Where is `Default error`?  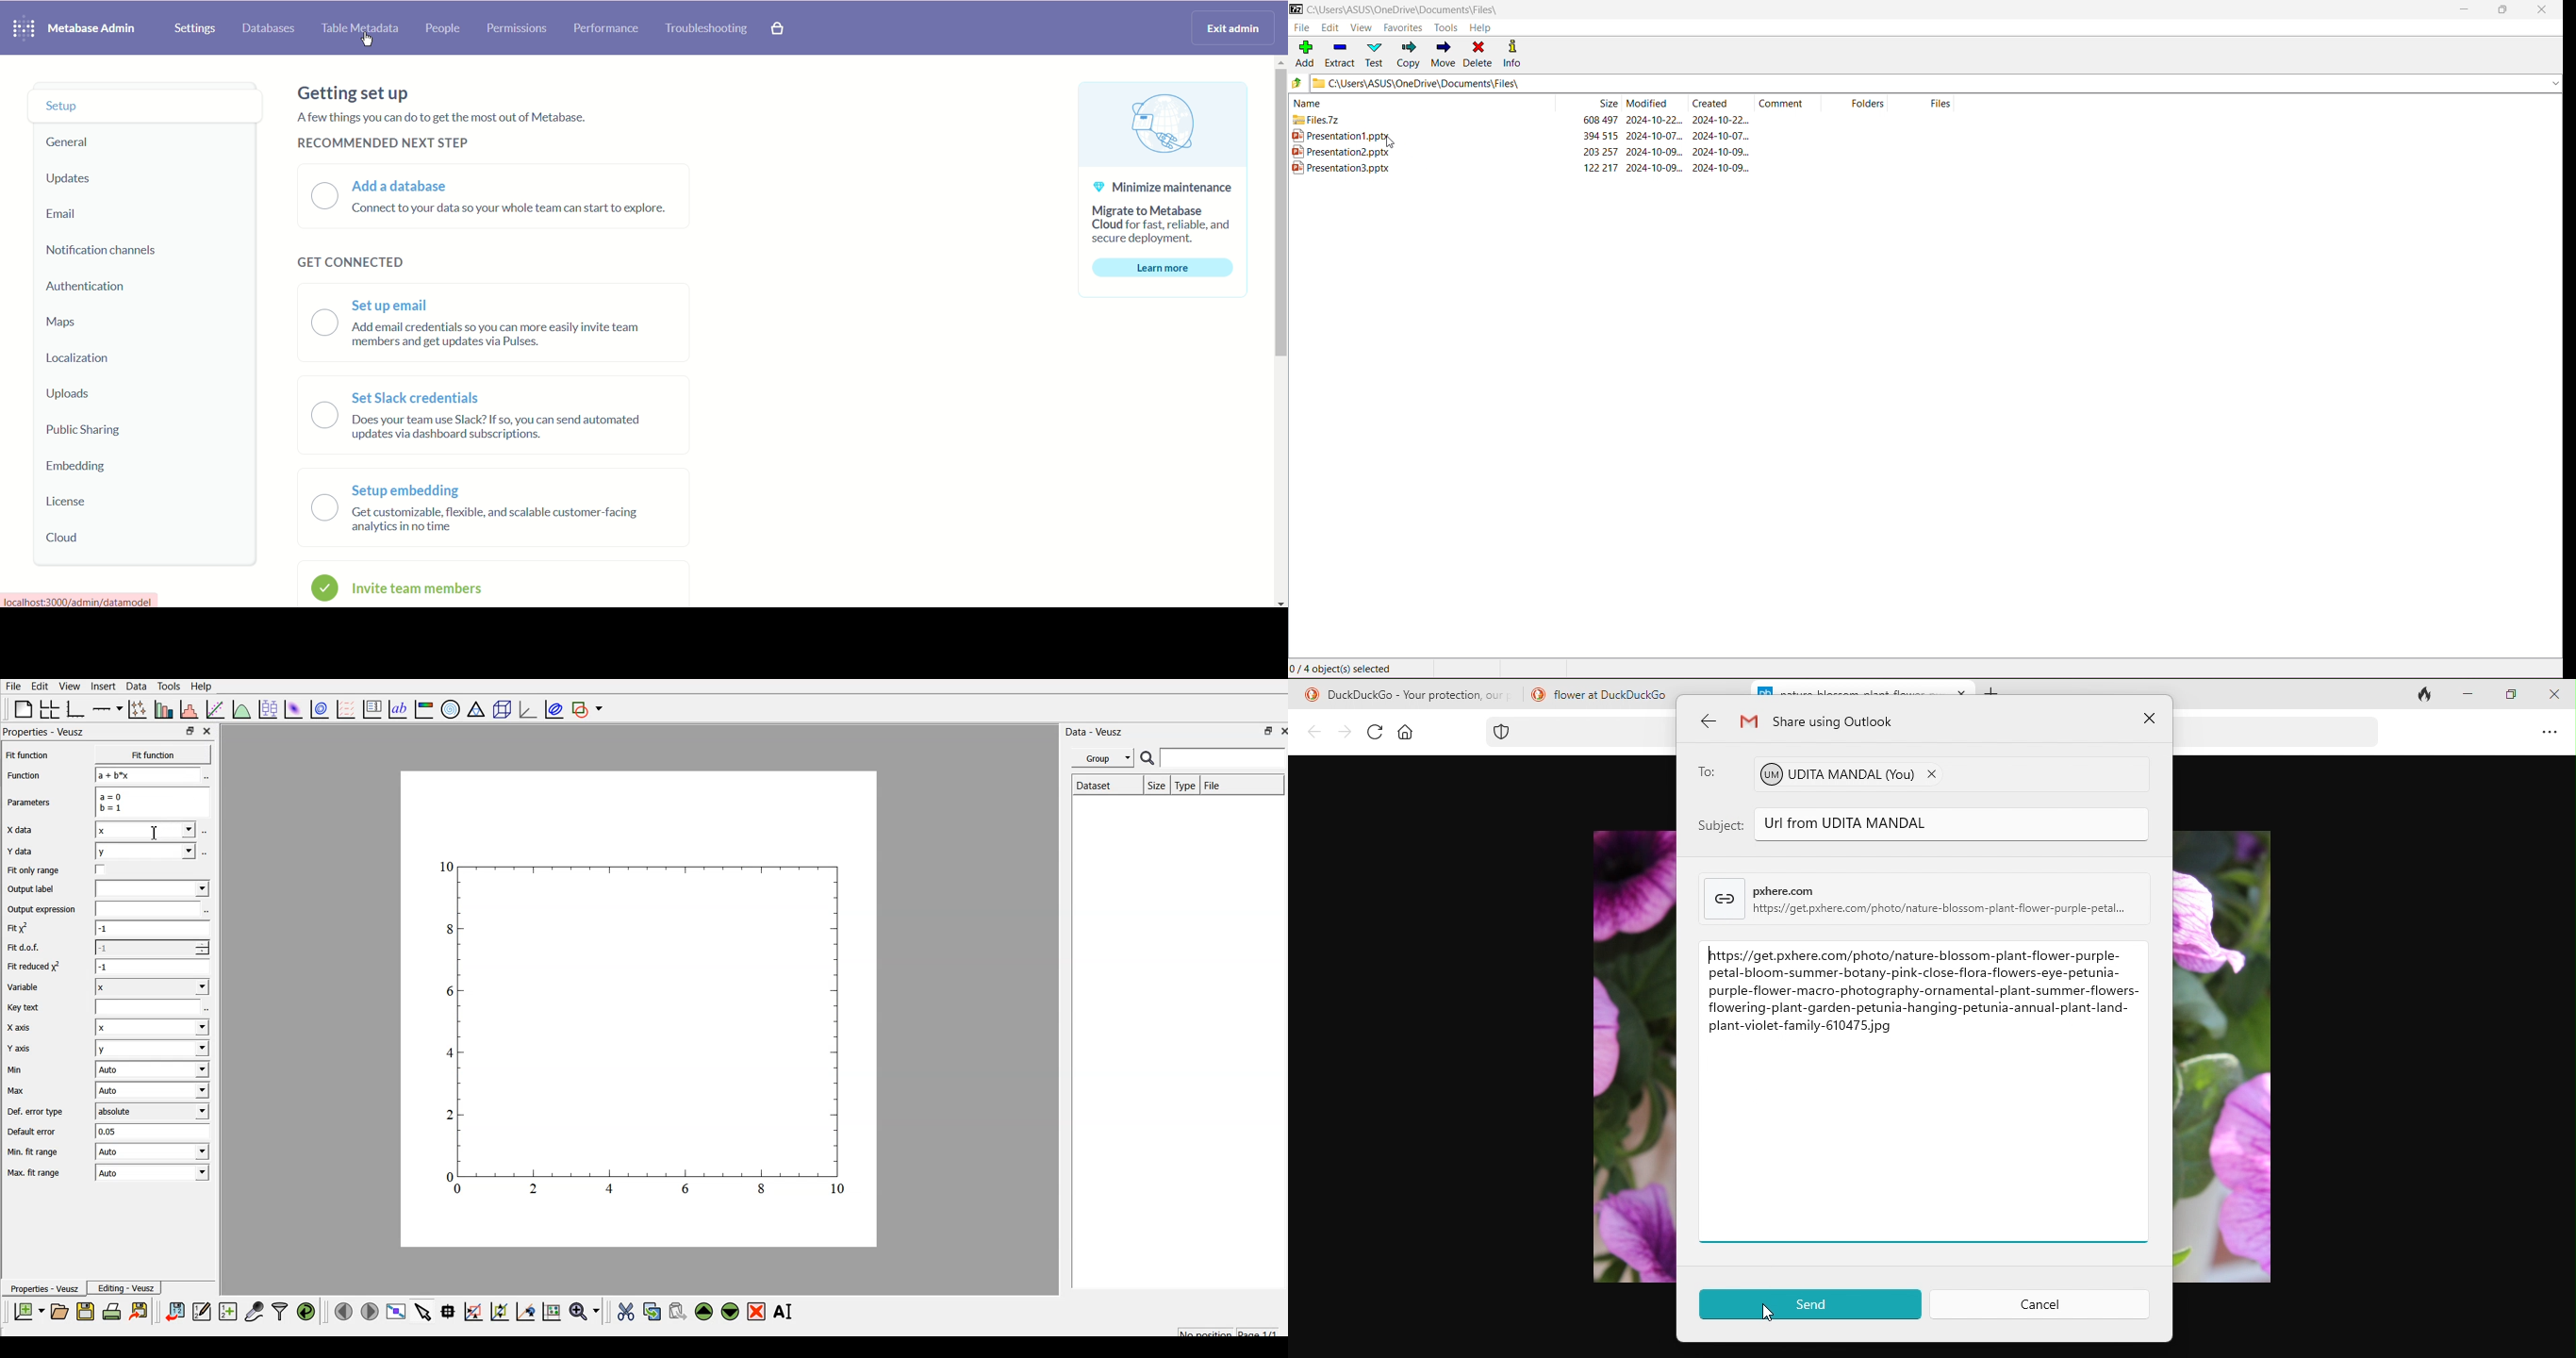 Default error is located at coordinates (33, 1132).